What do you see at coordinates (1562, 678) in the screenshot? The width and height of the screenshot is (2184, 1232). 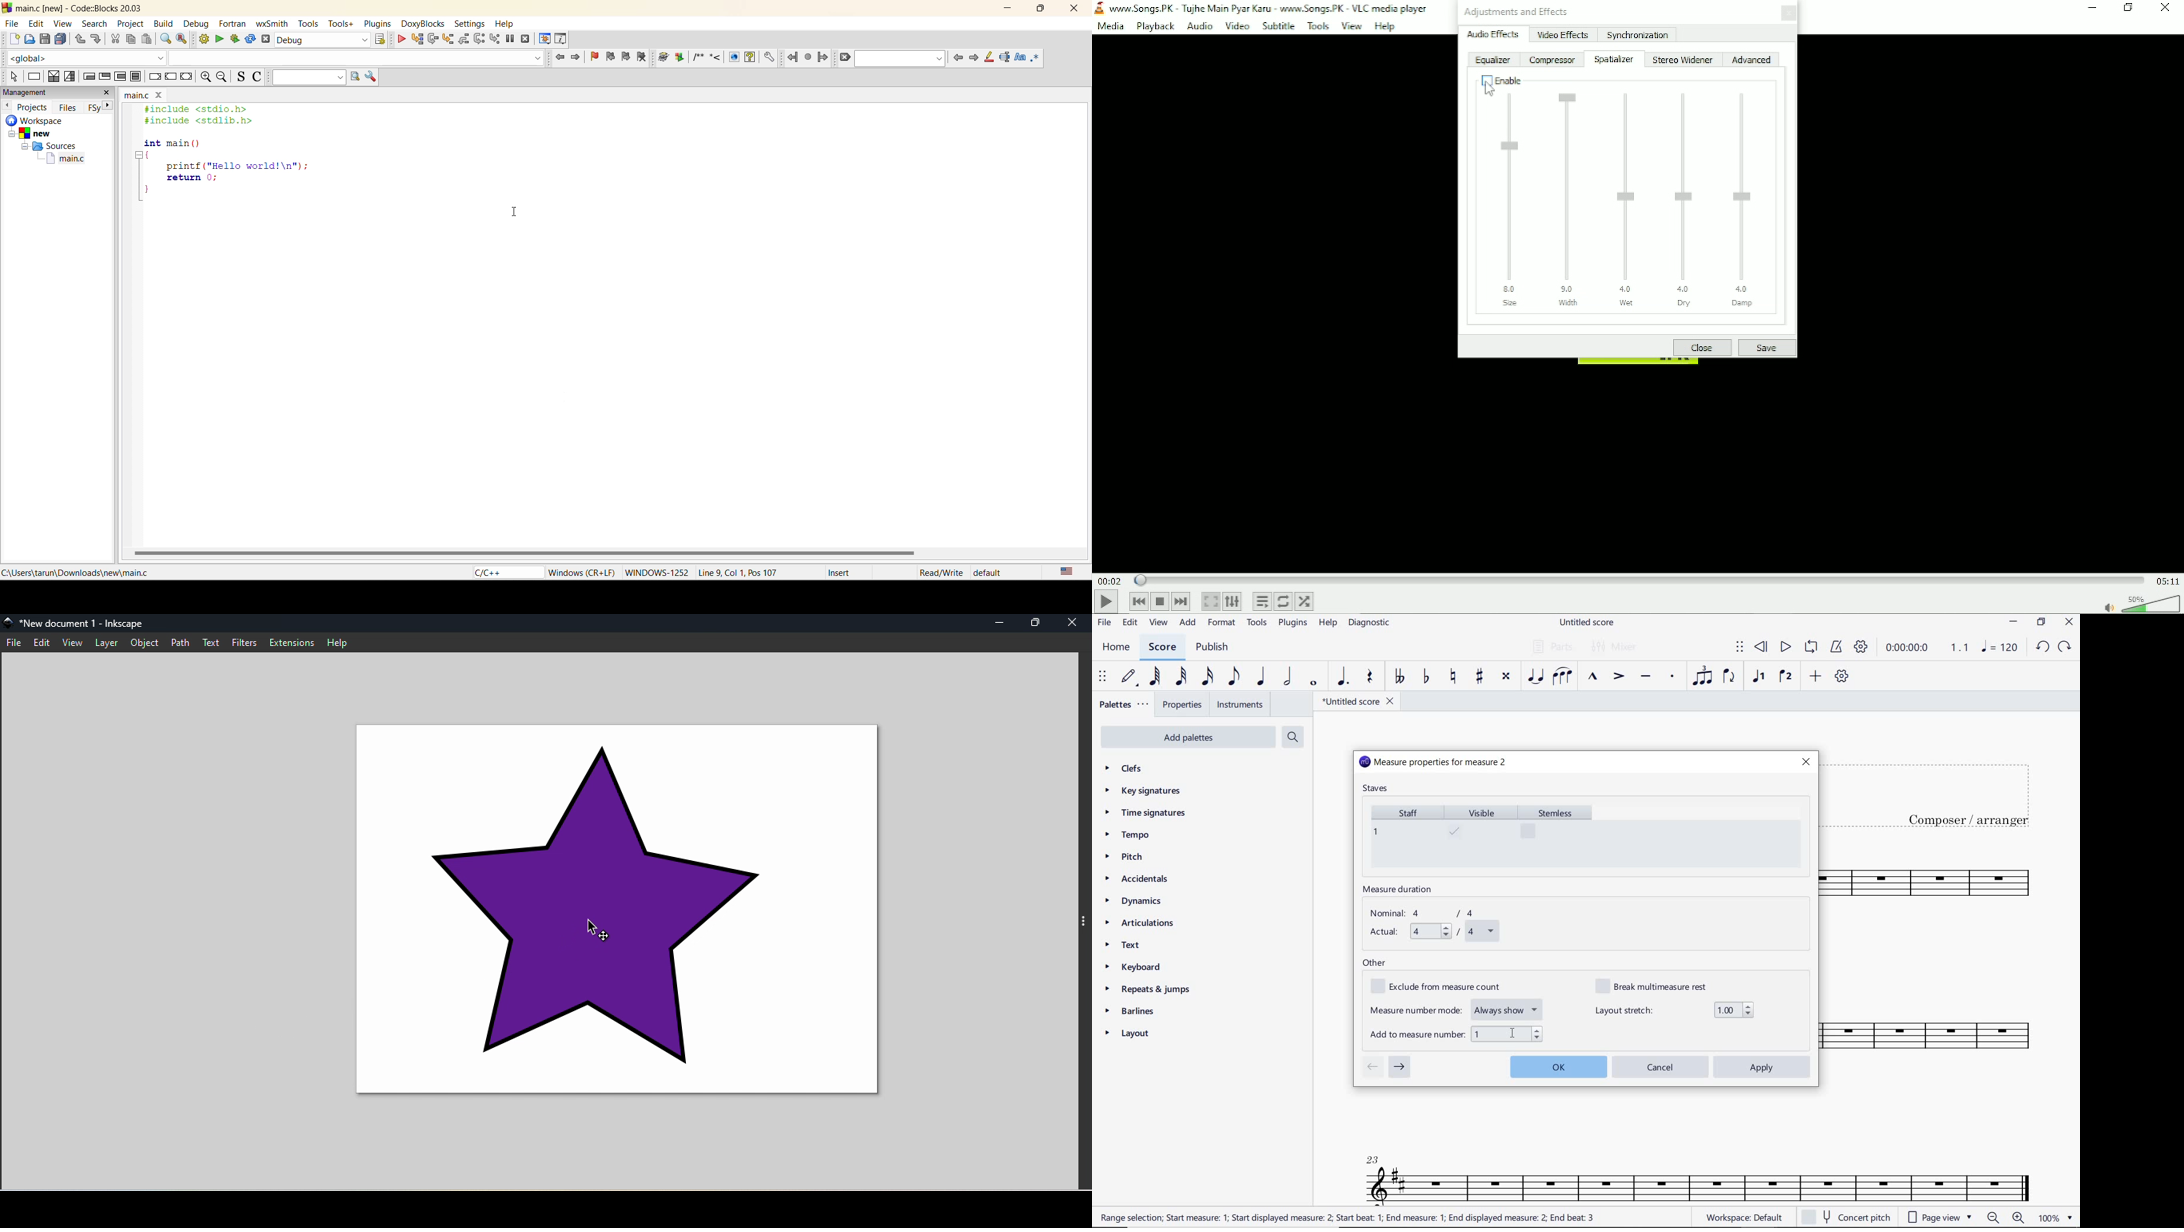 I see `SLUR` at bounding box center [1562, 678].